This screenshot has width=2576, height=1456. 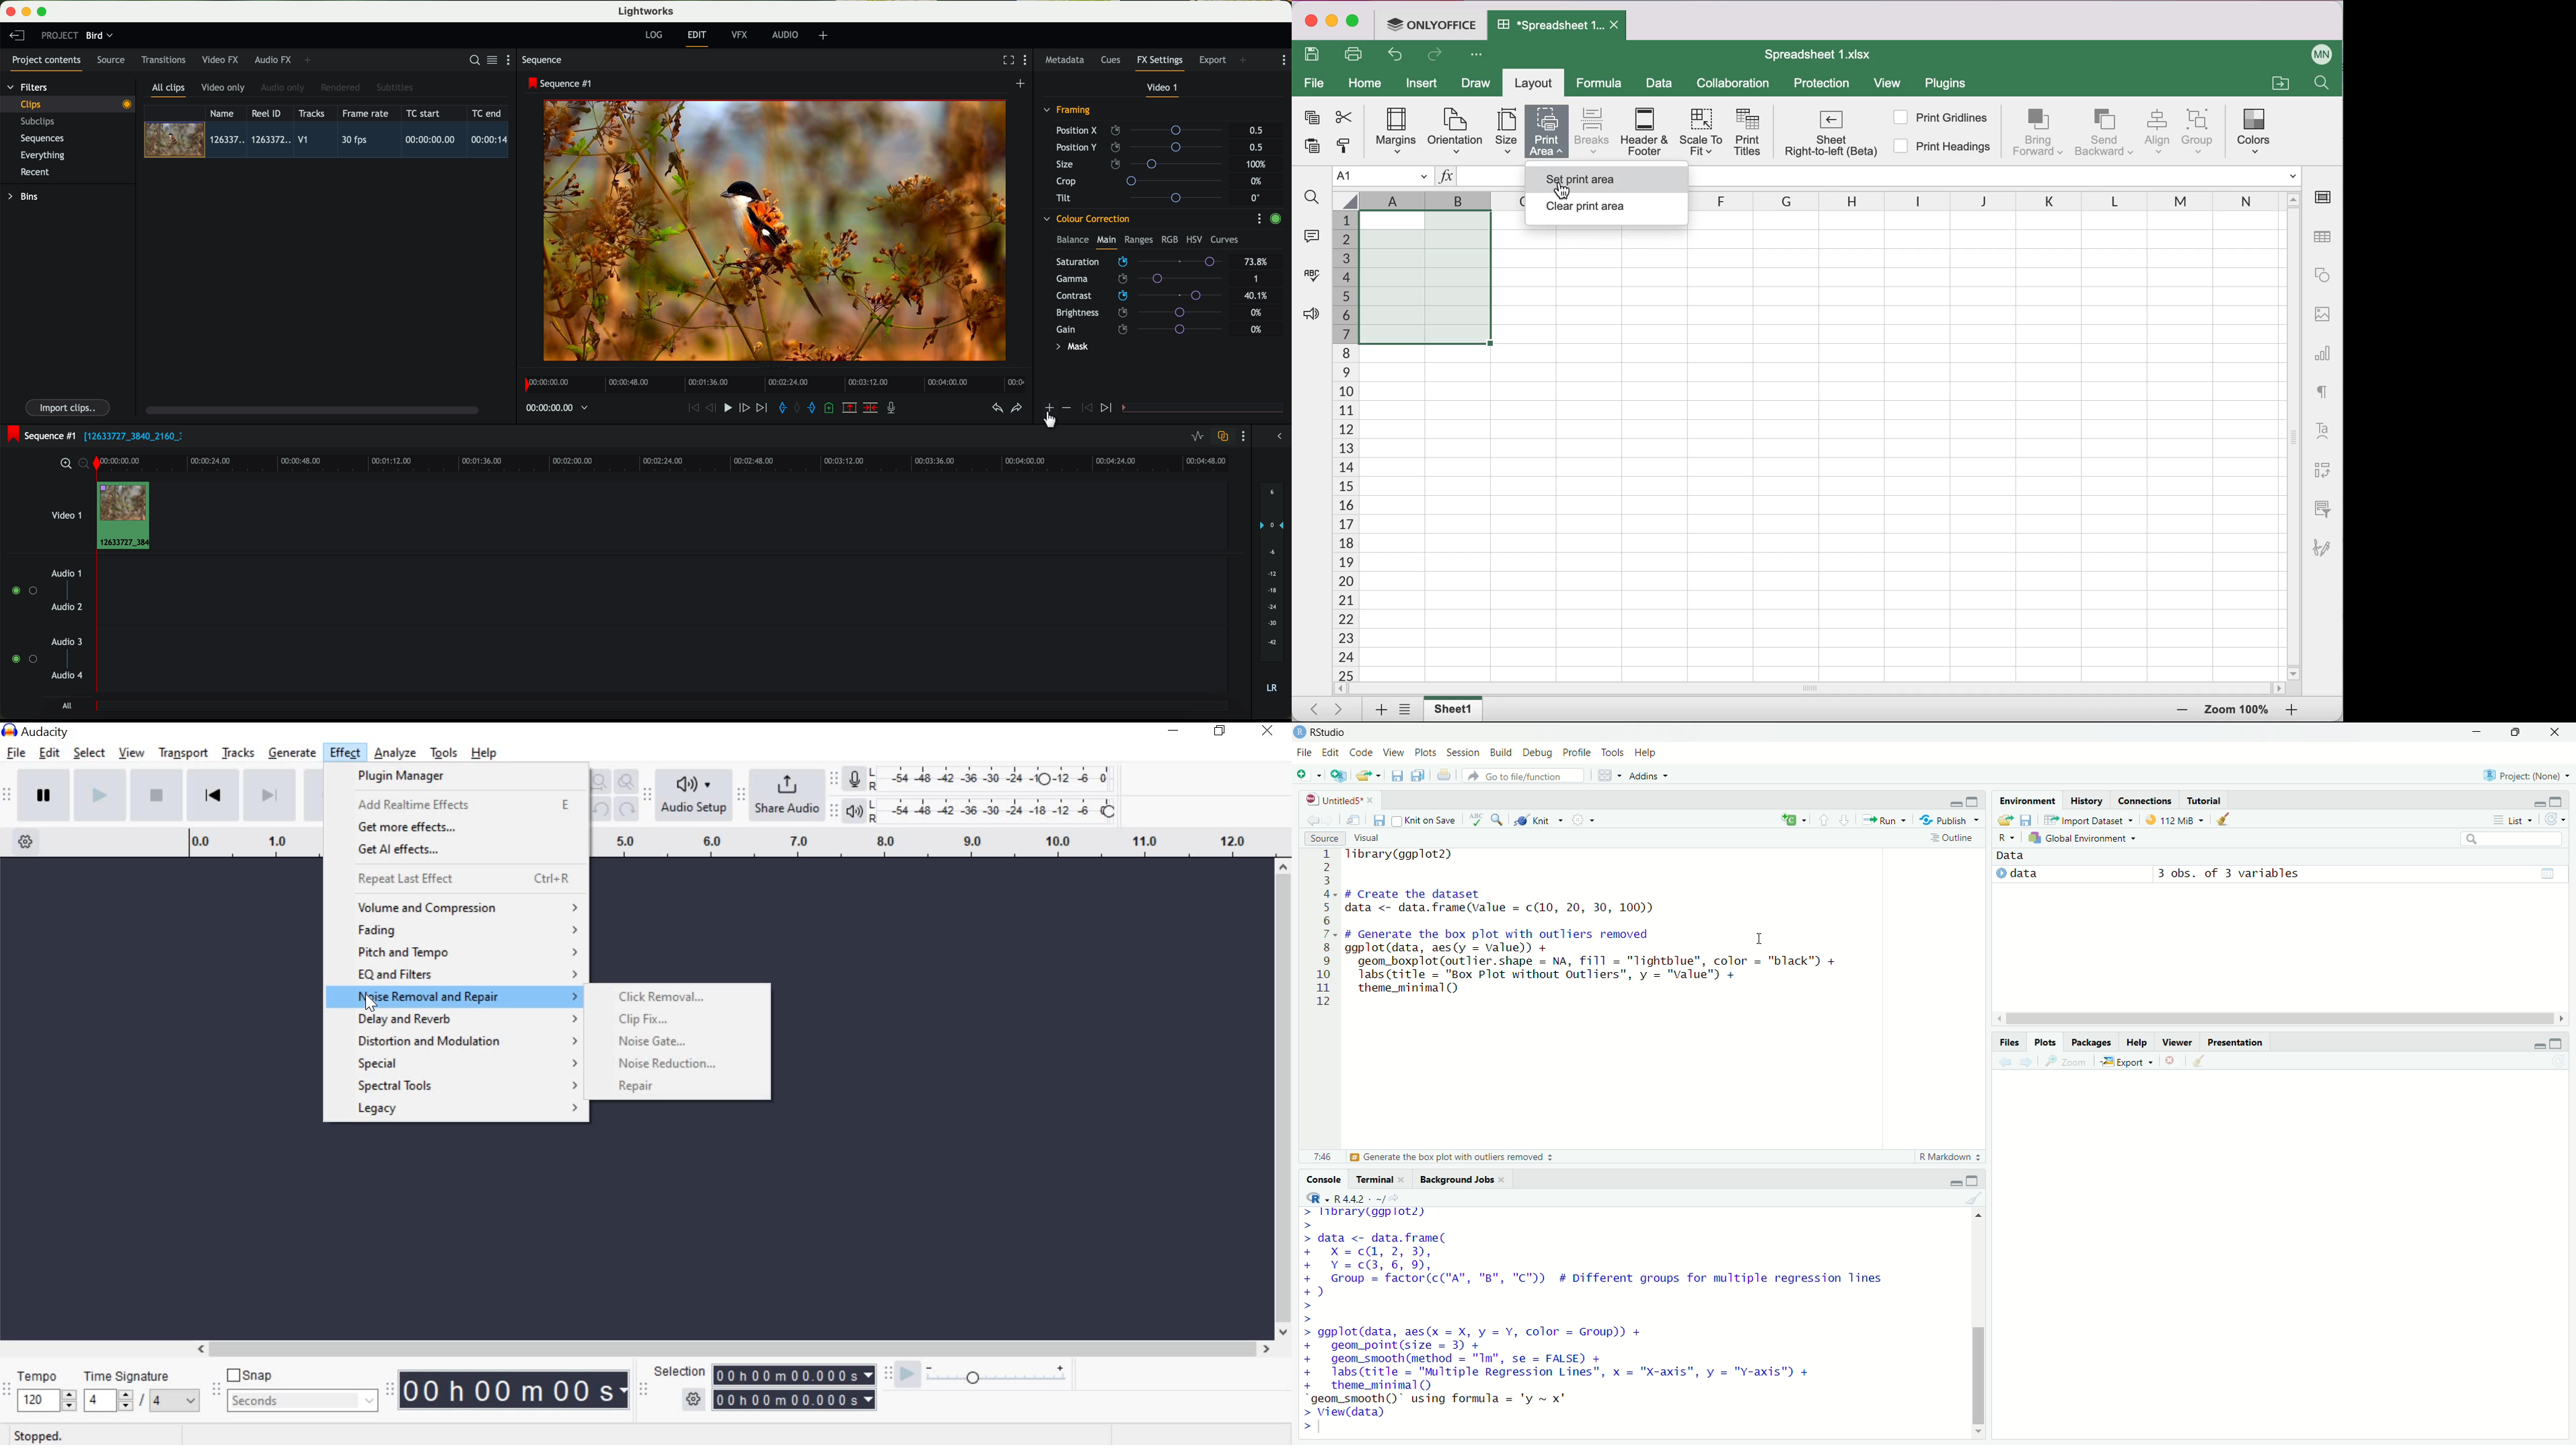 What do you see at coordinates (2323, 313) in the screenshot?
I see `image` at bounding box center [2323, 313].